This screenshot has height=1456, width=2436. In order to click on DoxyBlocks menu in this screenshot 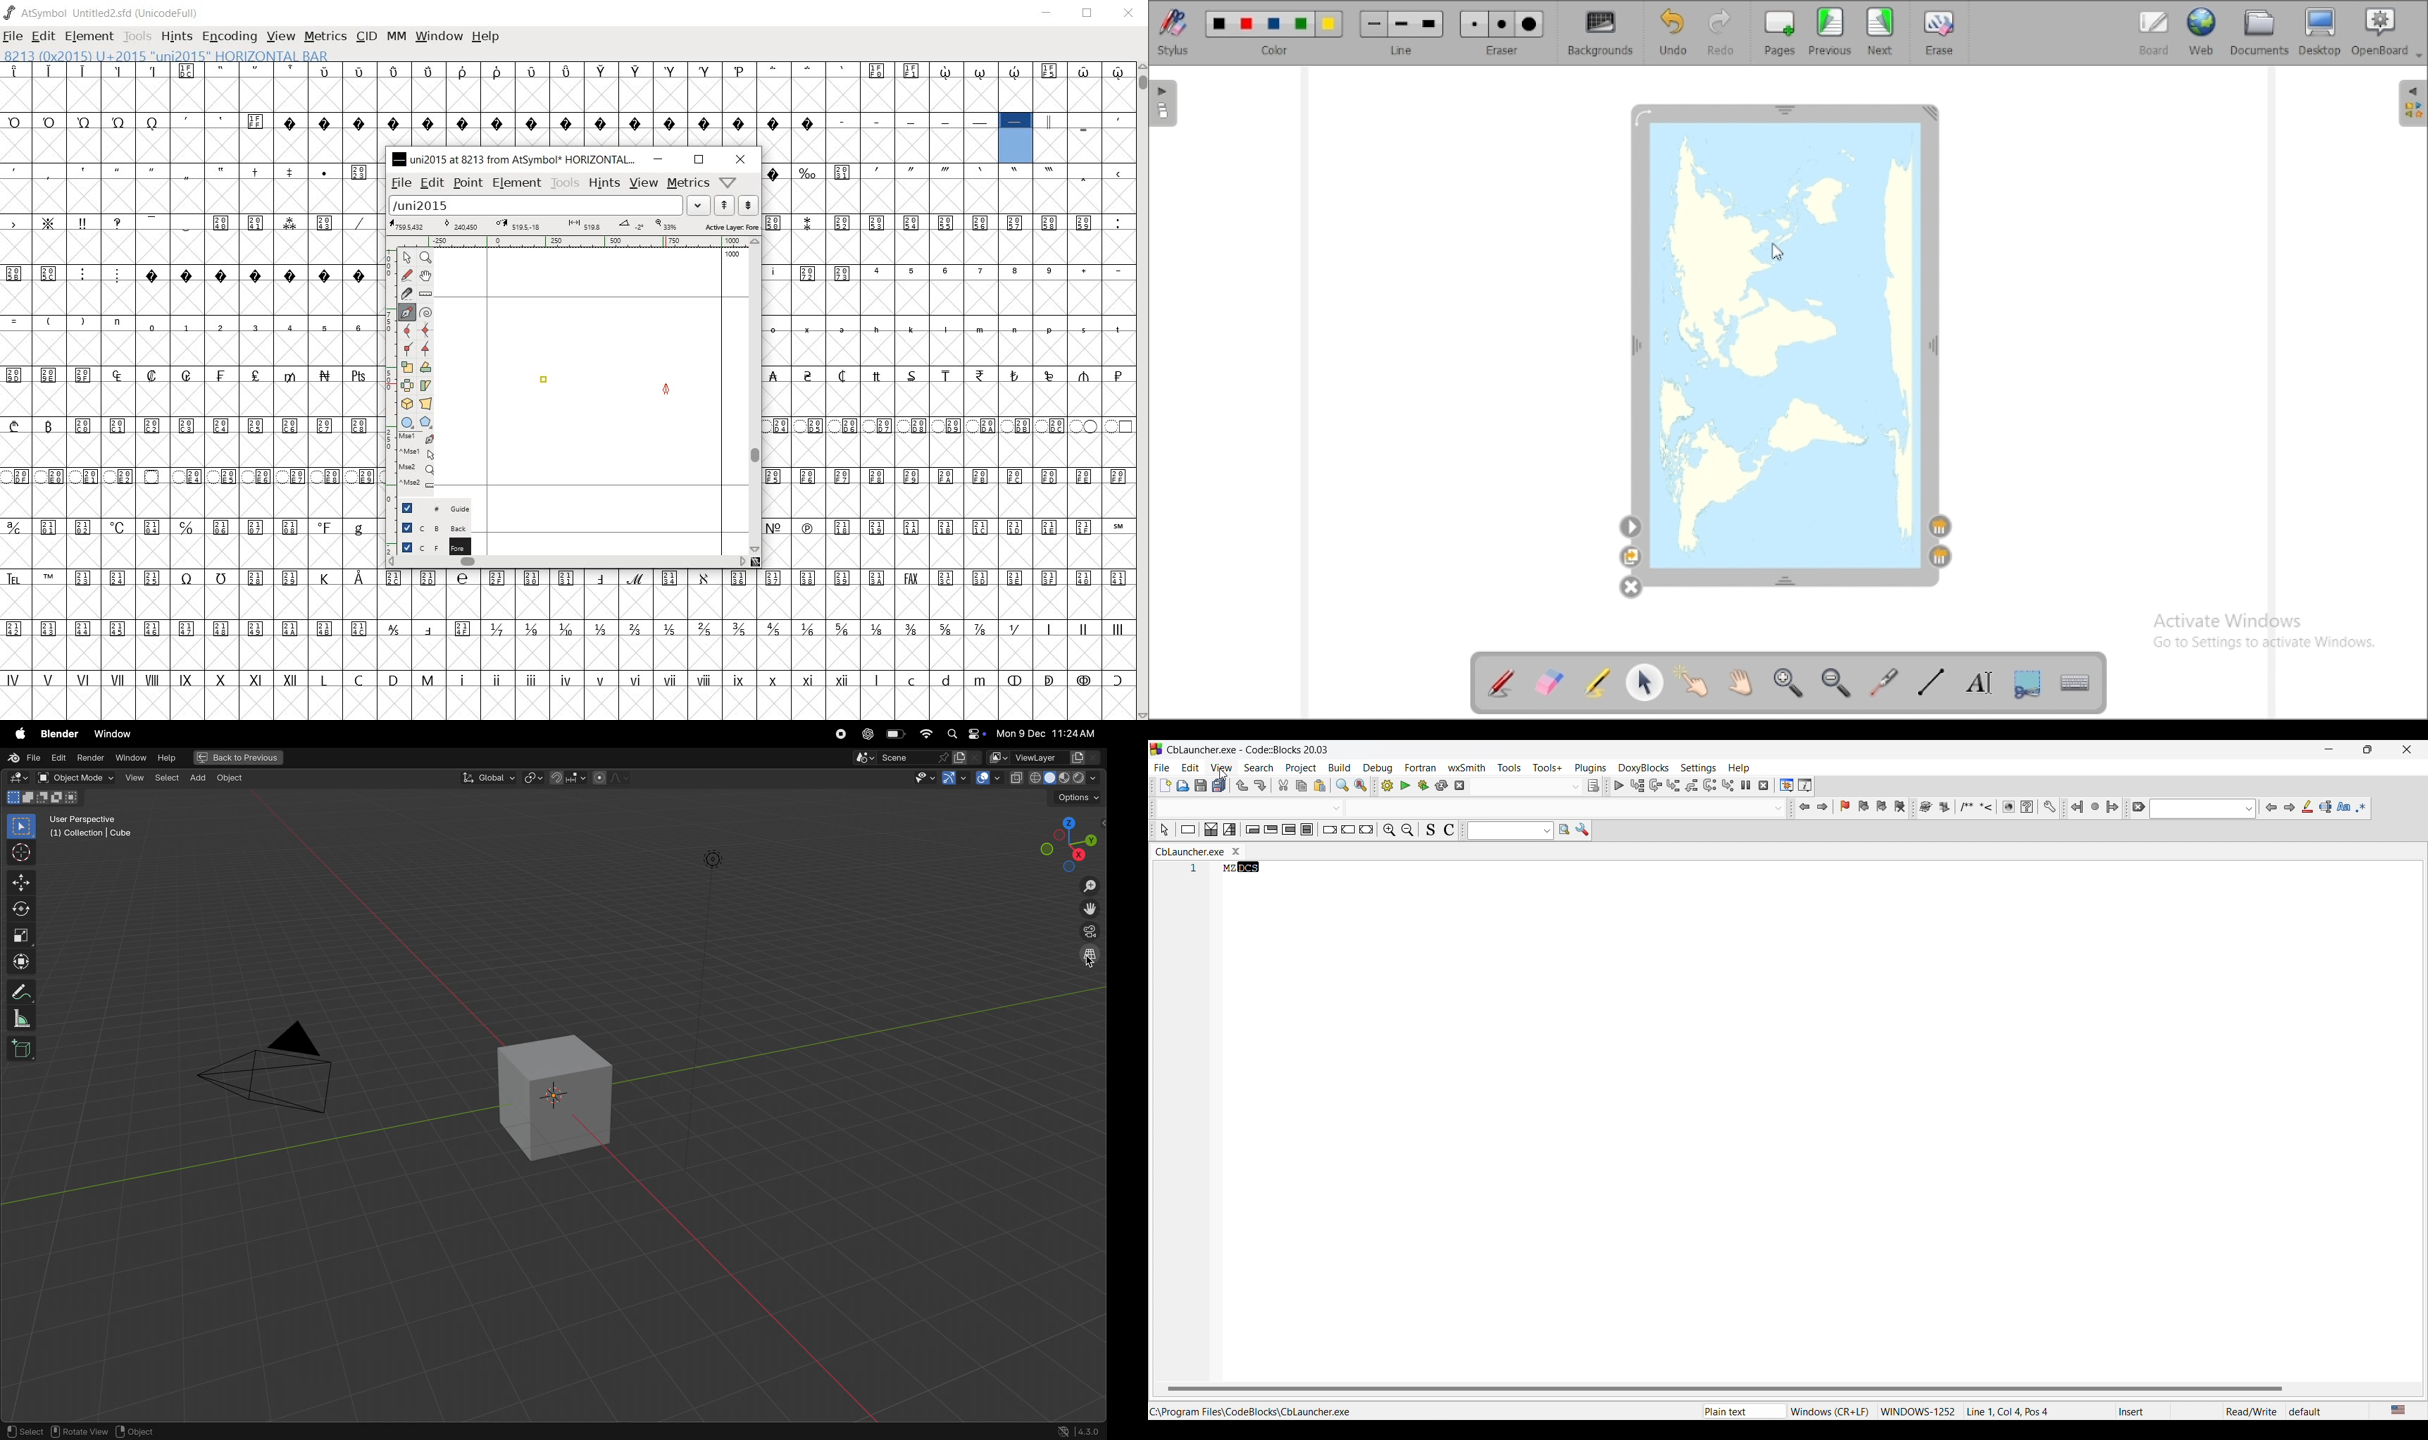, I will do `click(1644, 769)`.